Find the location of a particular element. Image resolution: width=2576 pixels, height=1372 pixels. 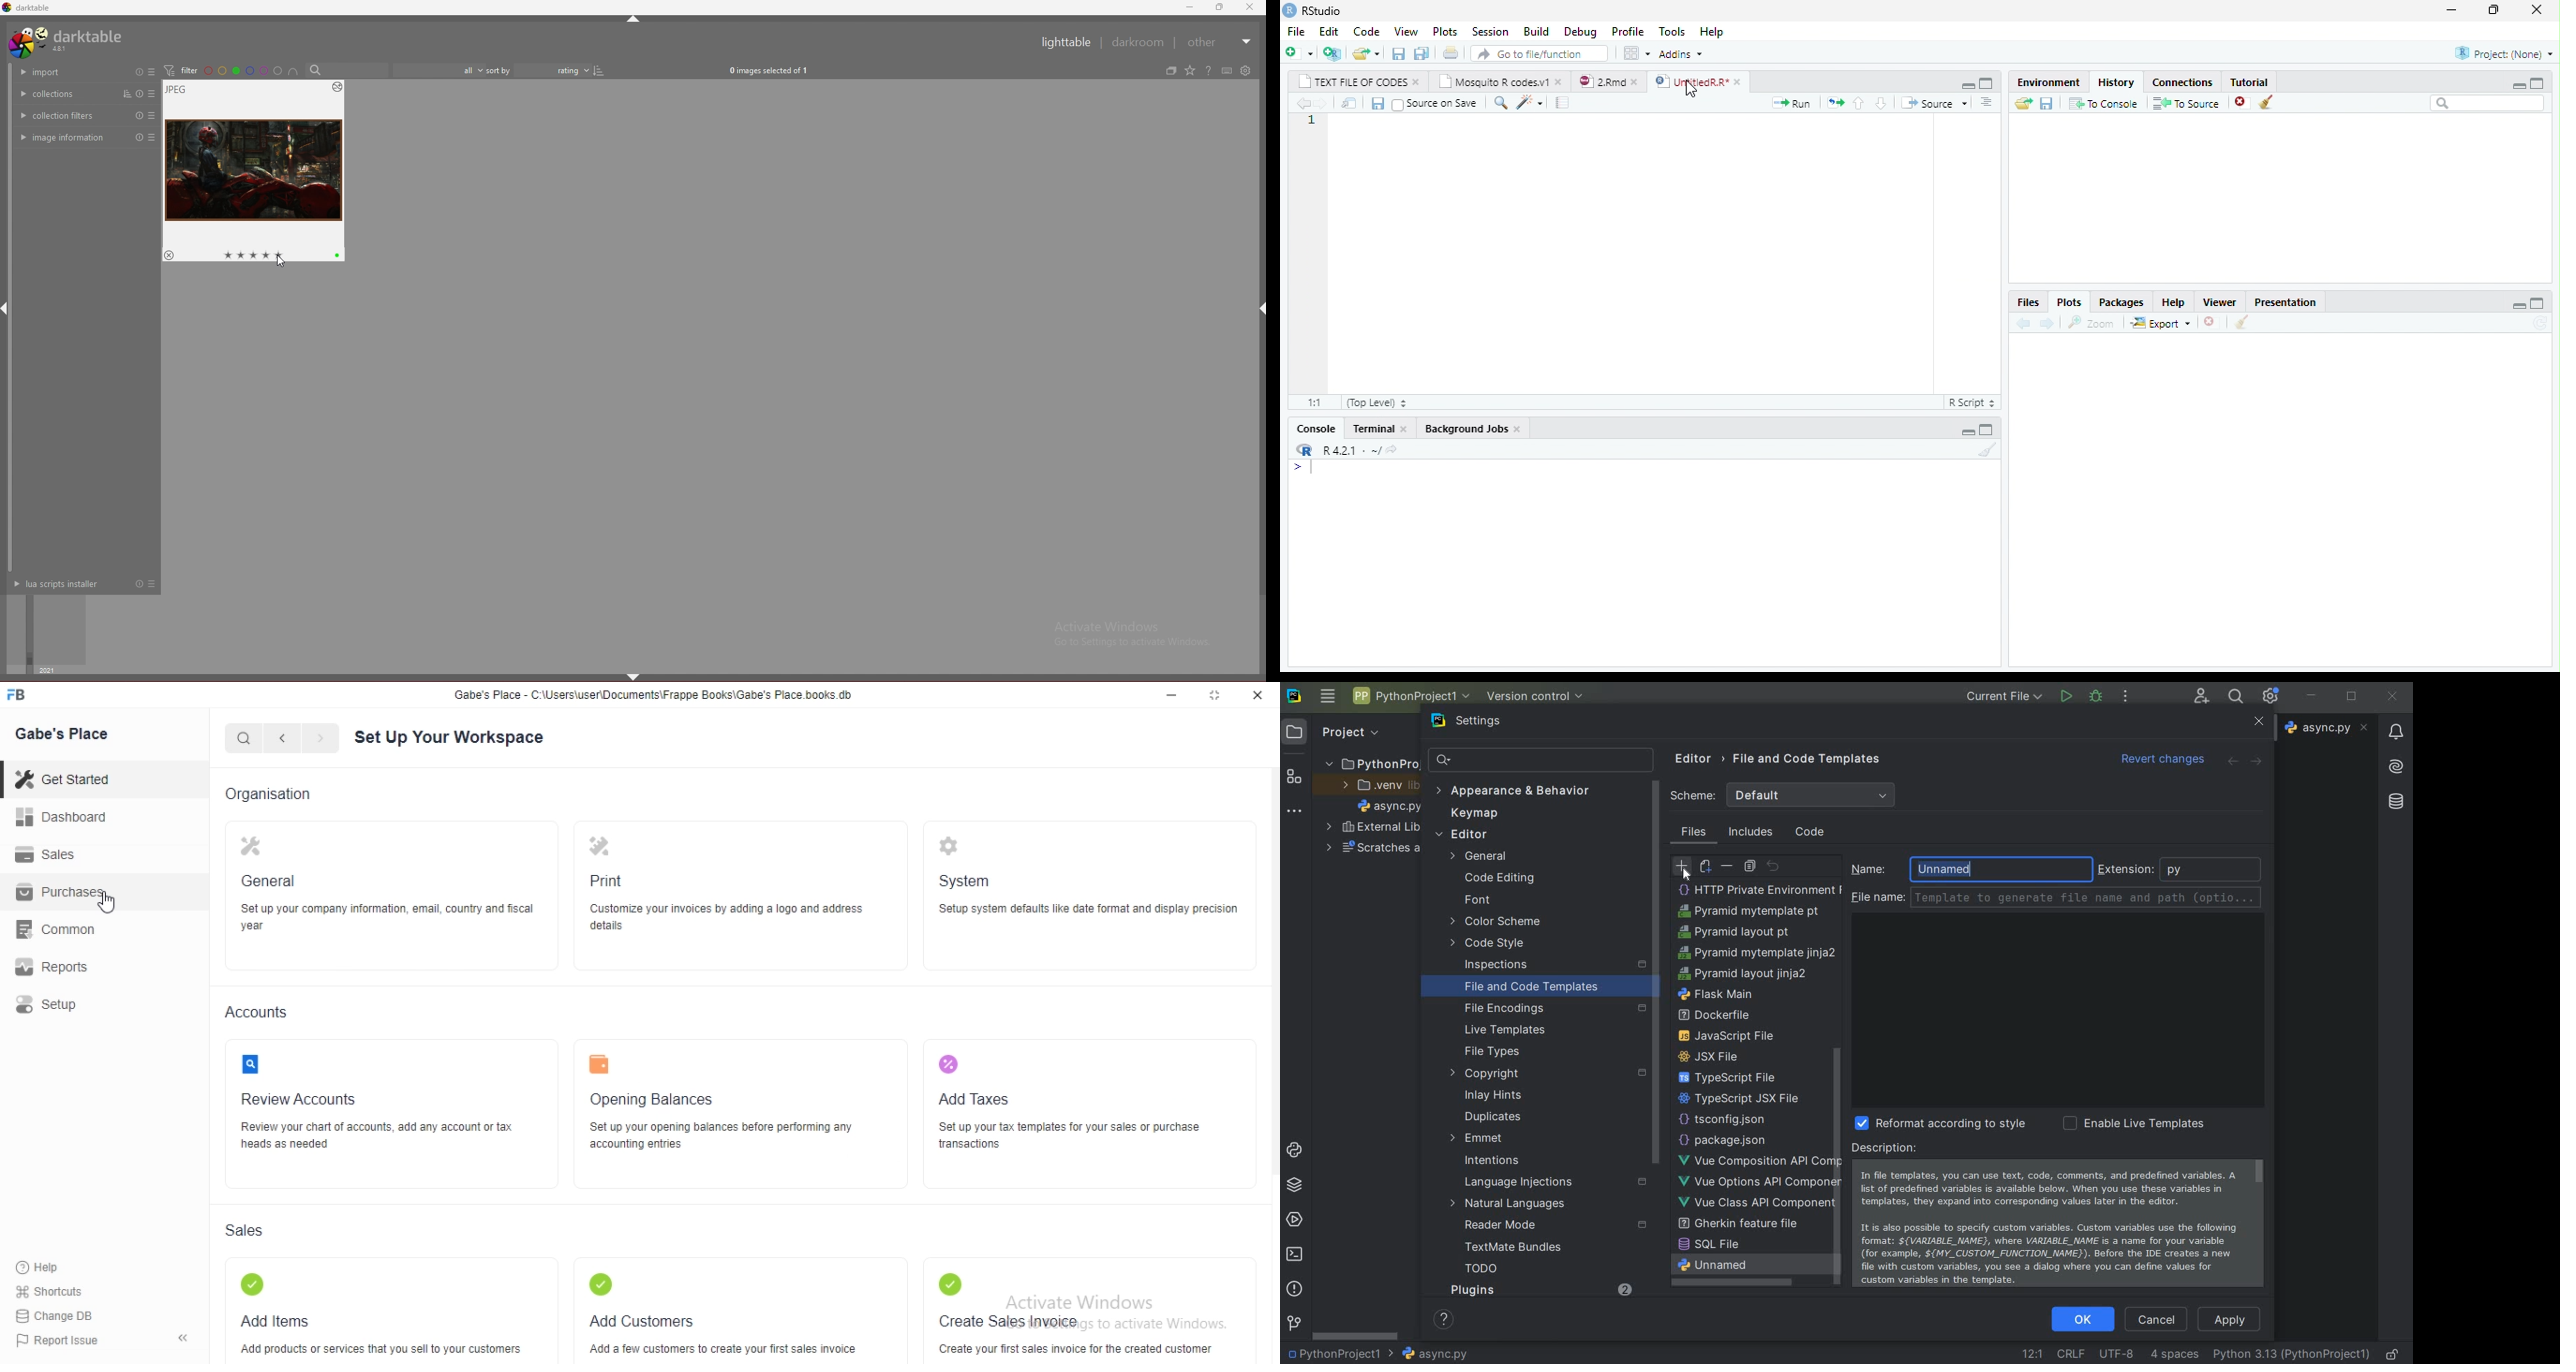

search is located at coordinates (2485, 104).